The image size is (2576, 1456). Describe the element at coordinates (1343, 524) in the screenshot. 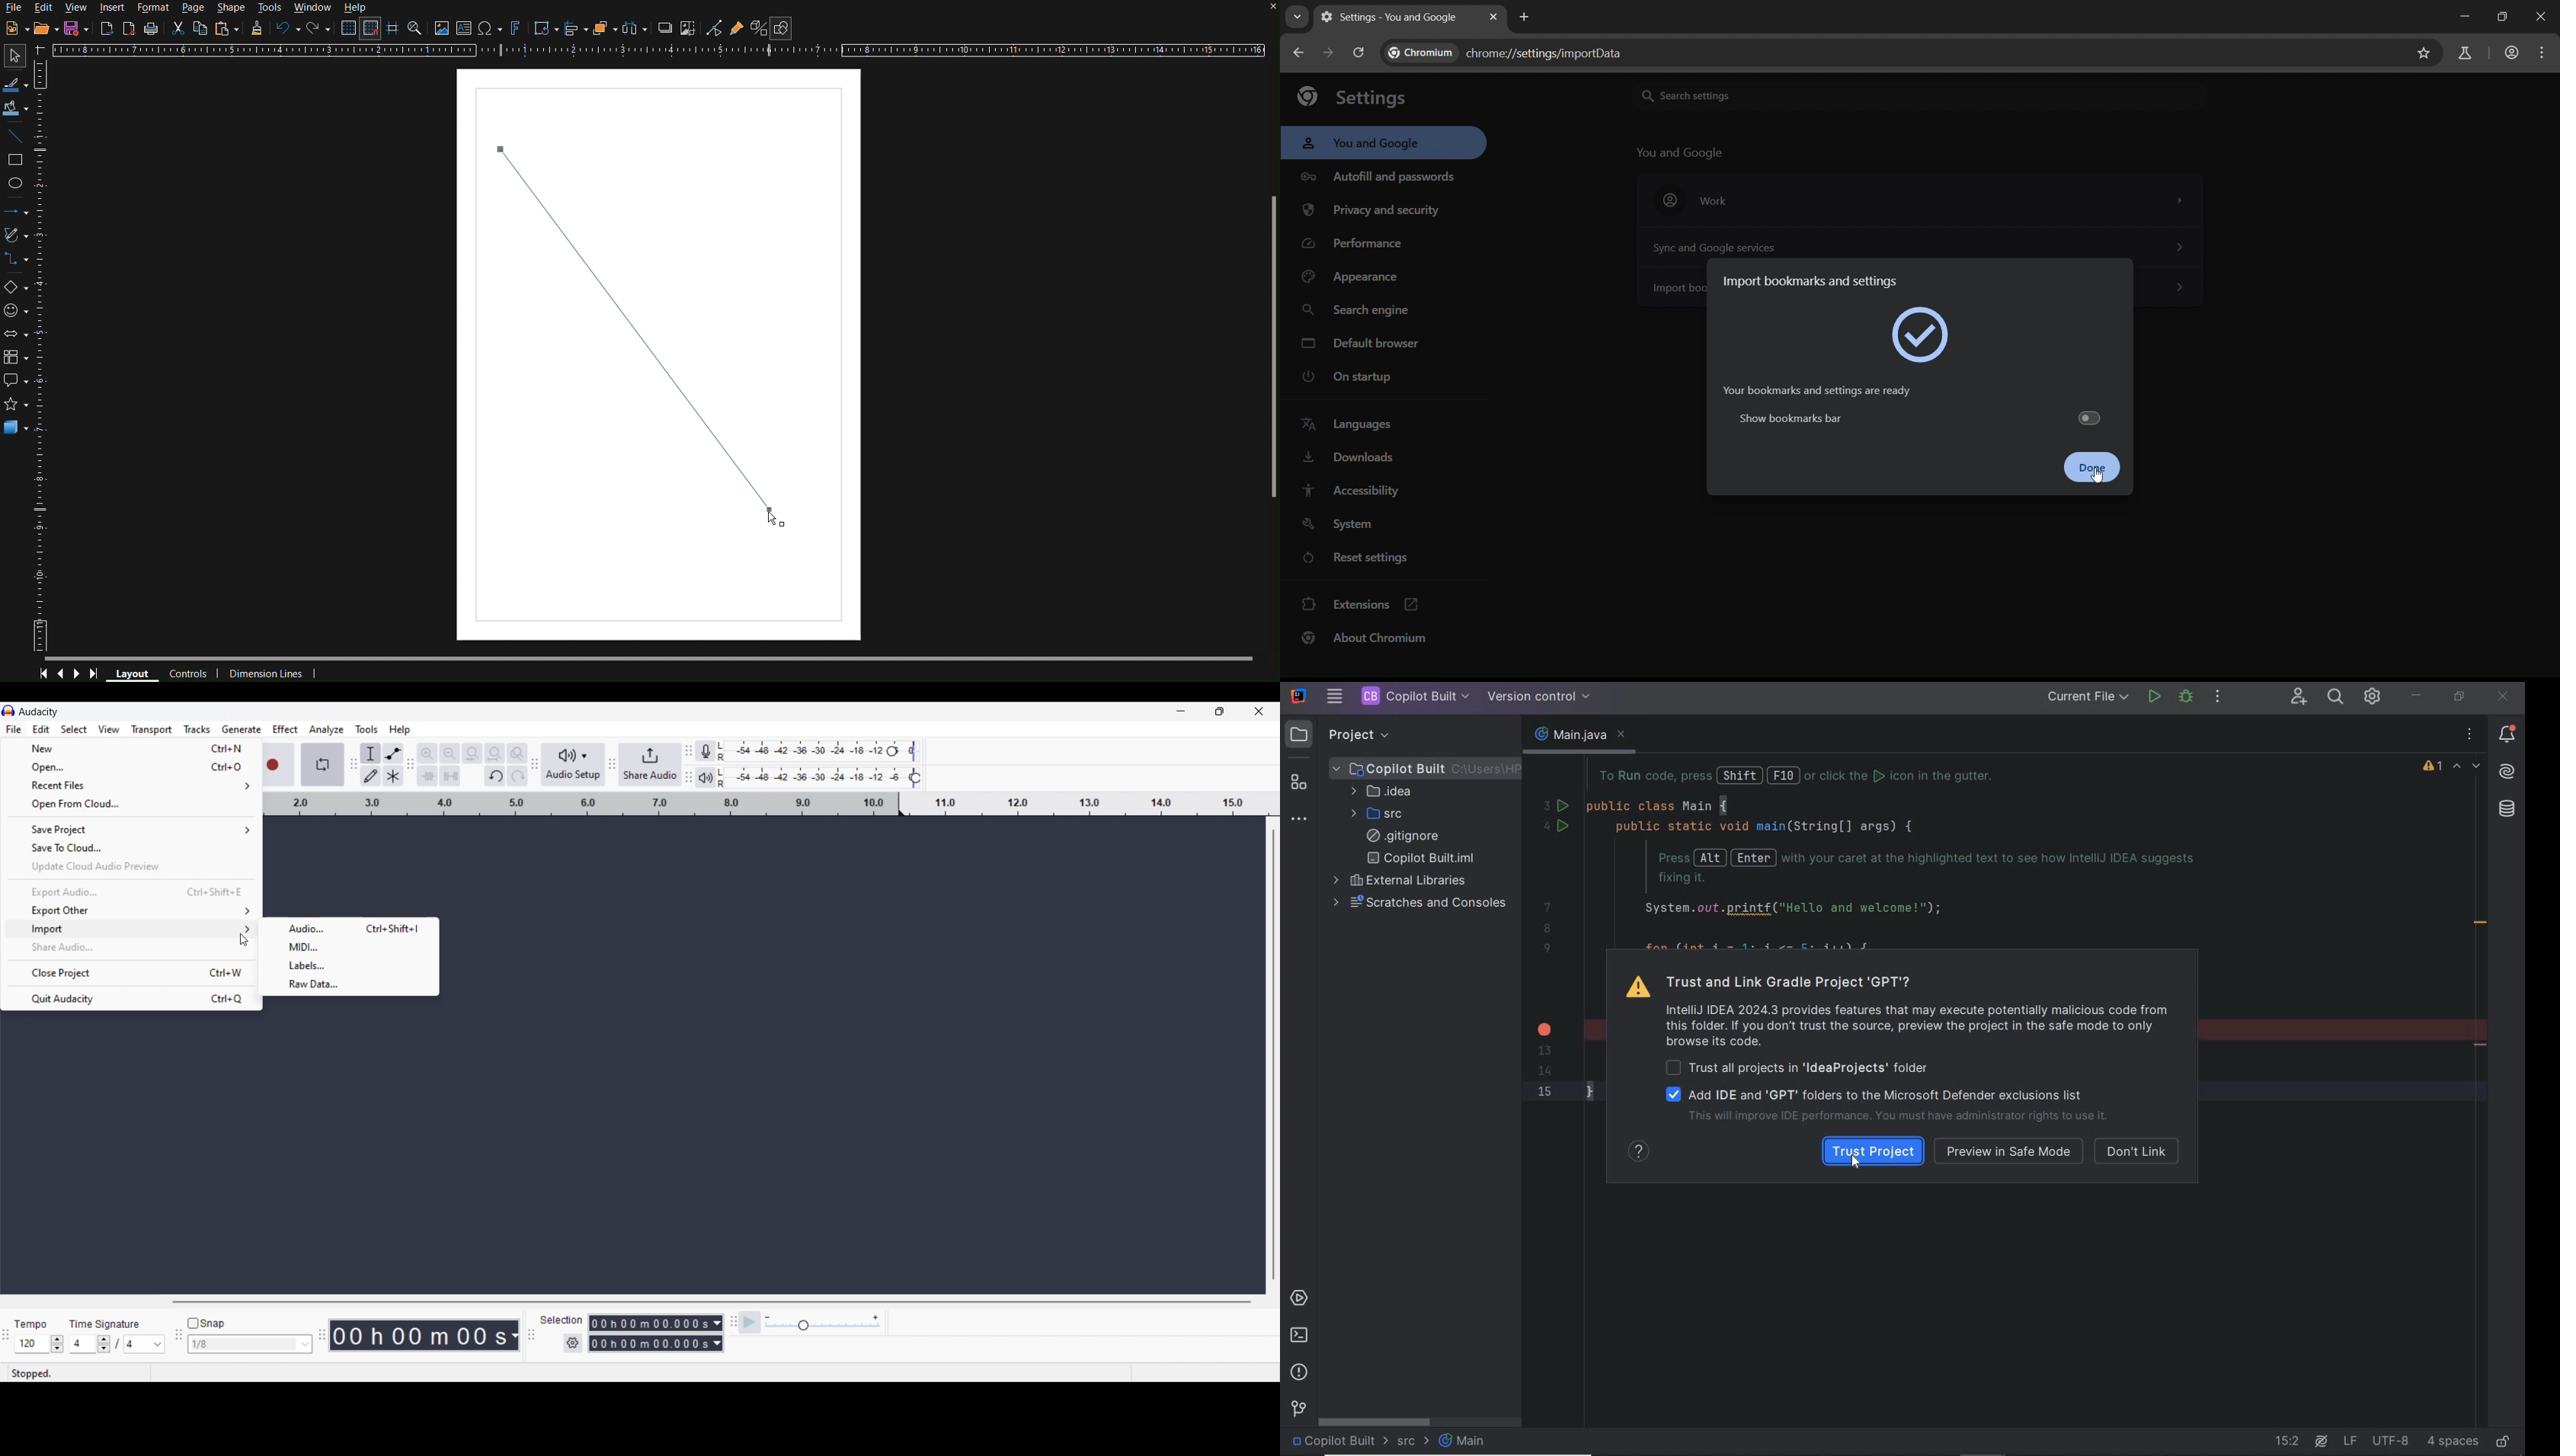

I see `ystem` at that location.